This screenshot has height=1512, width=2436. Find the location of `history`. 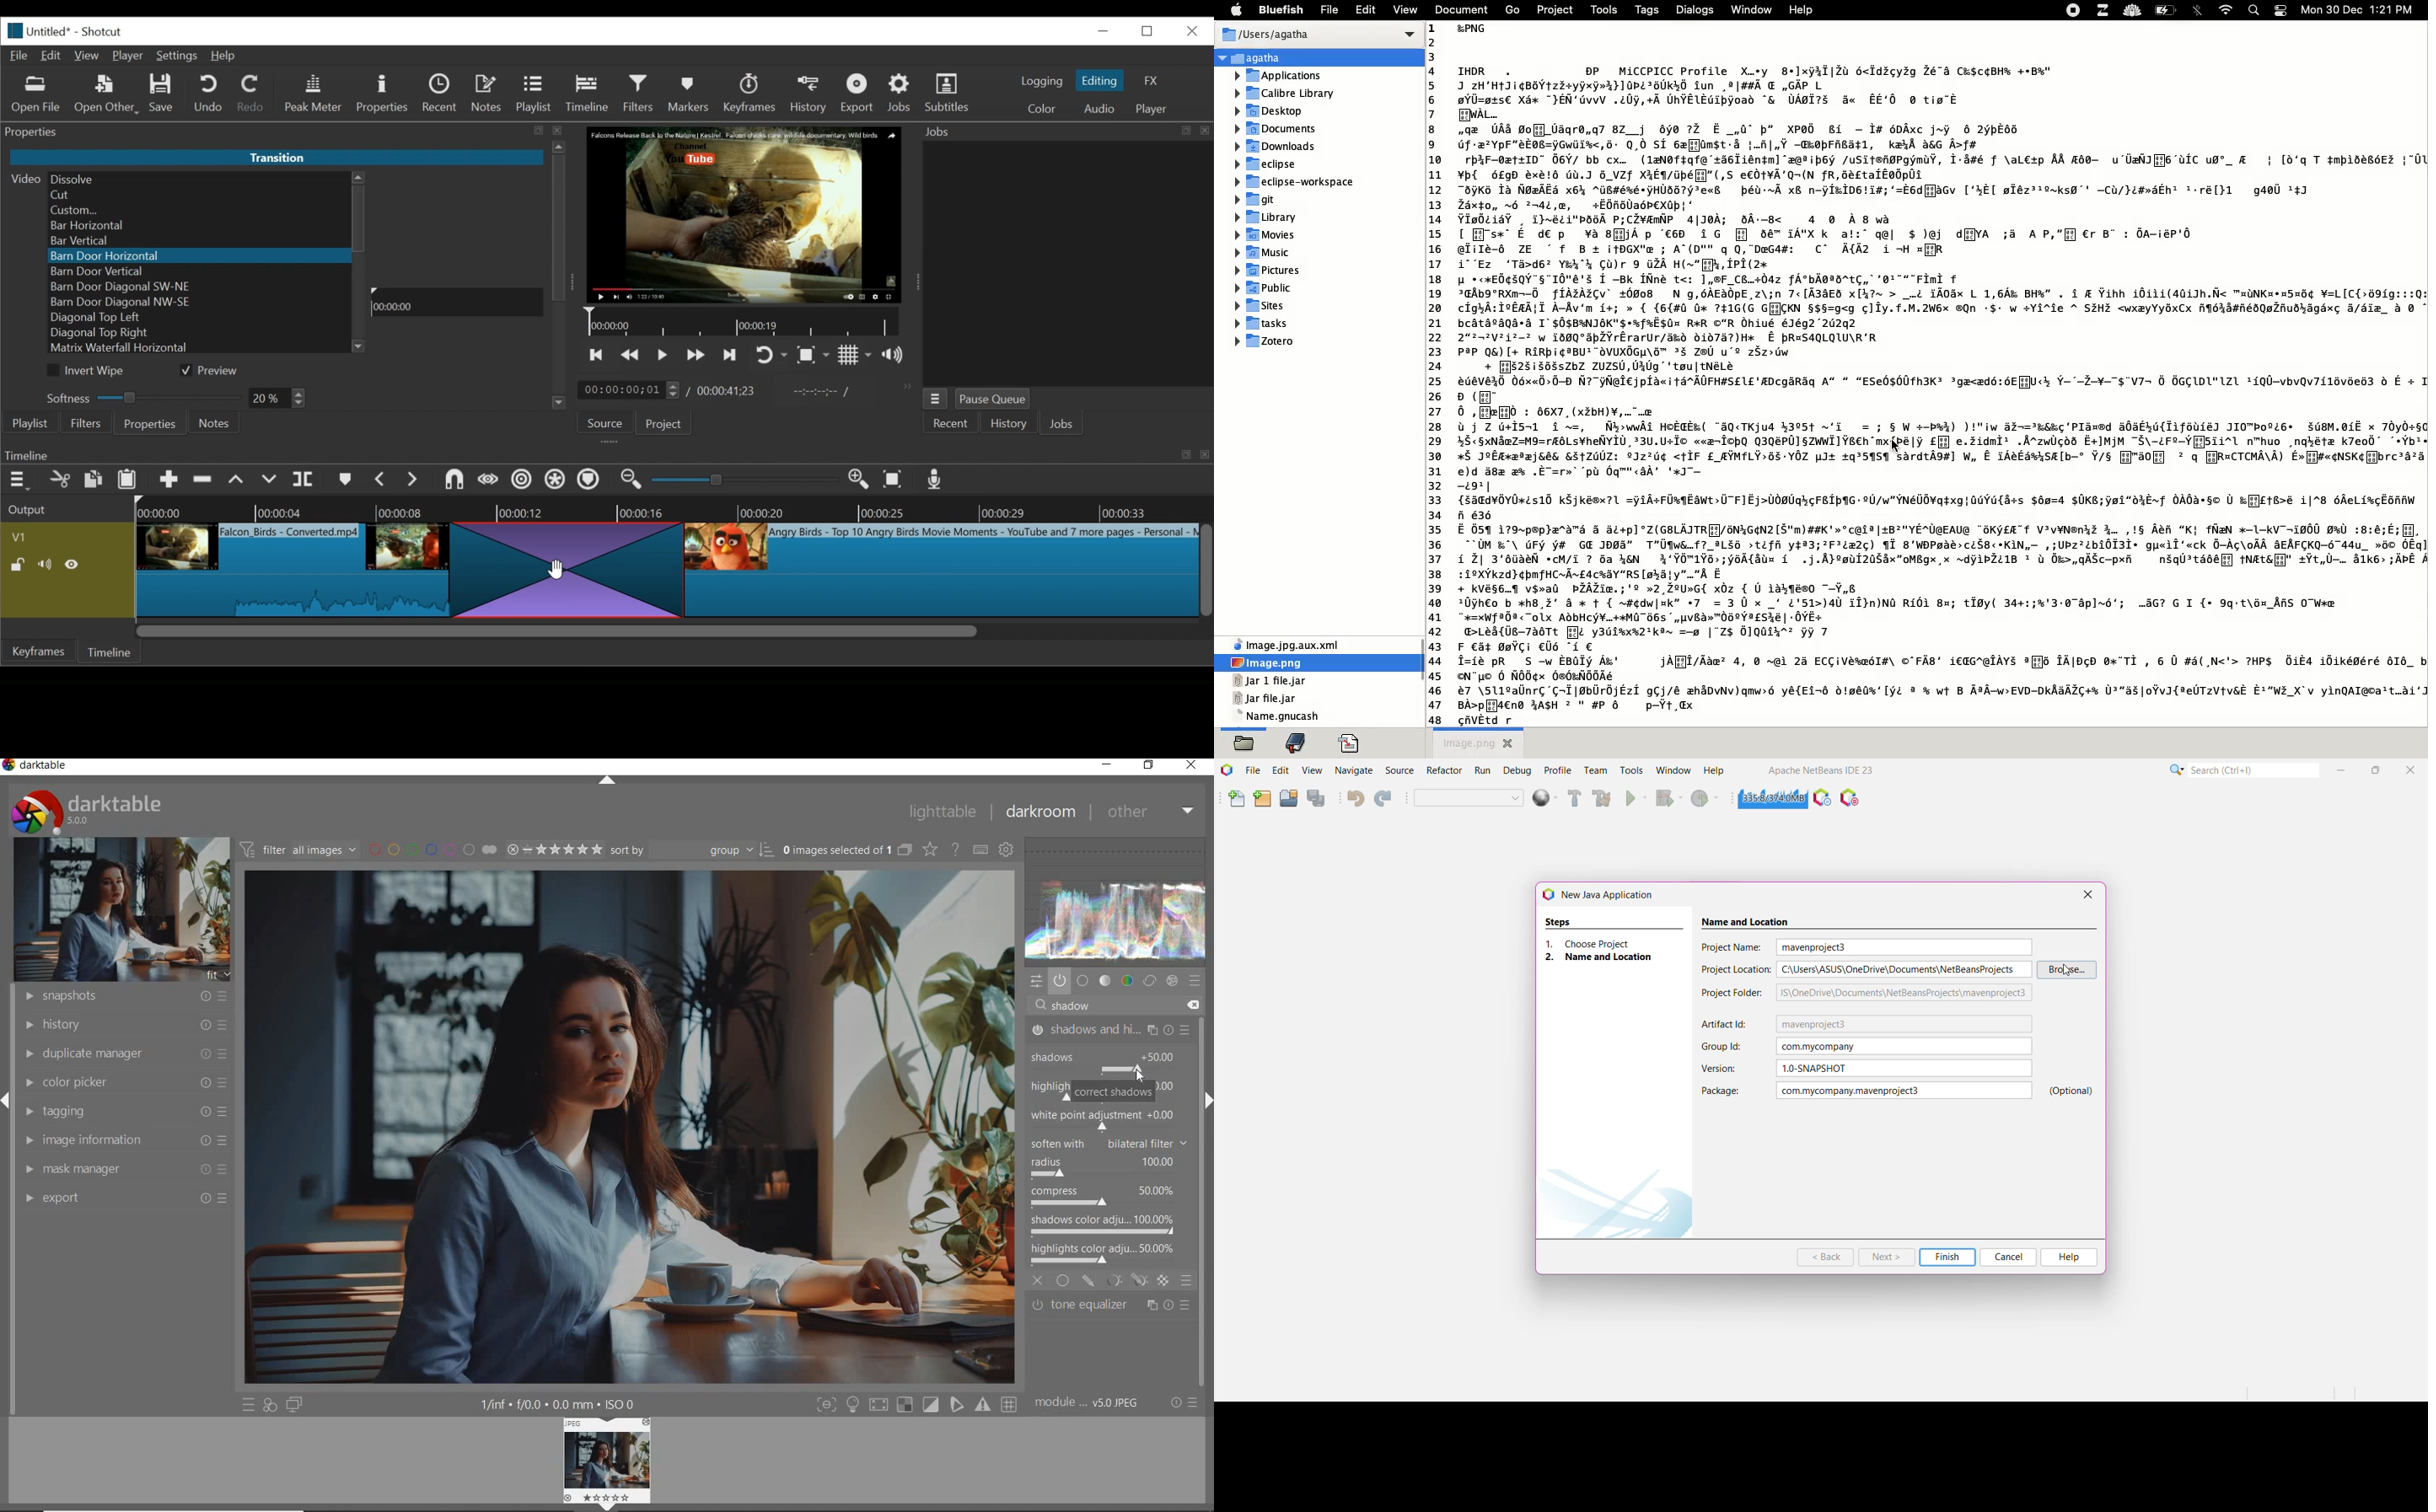

history is located at coordinates (122, 1024).